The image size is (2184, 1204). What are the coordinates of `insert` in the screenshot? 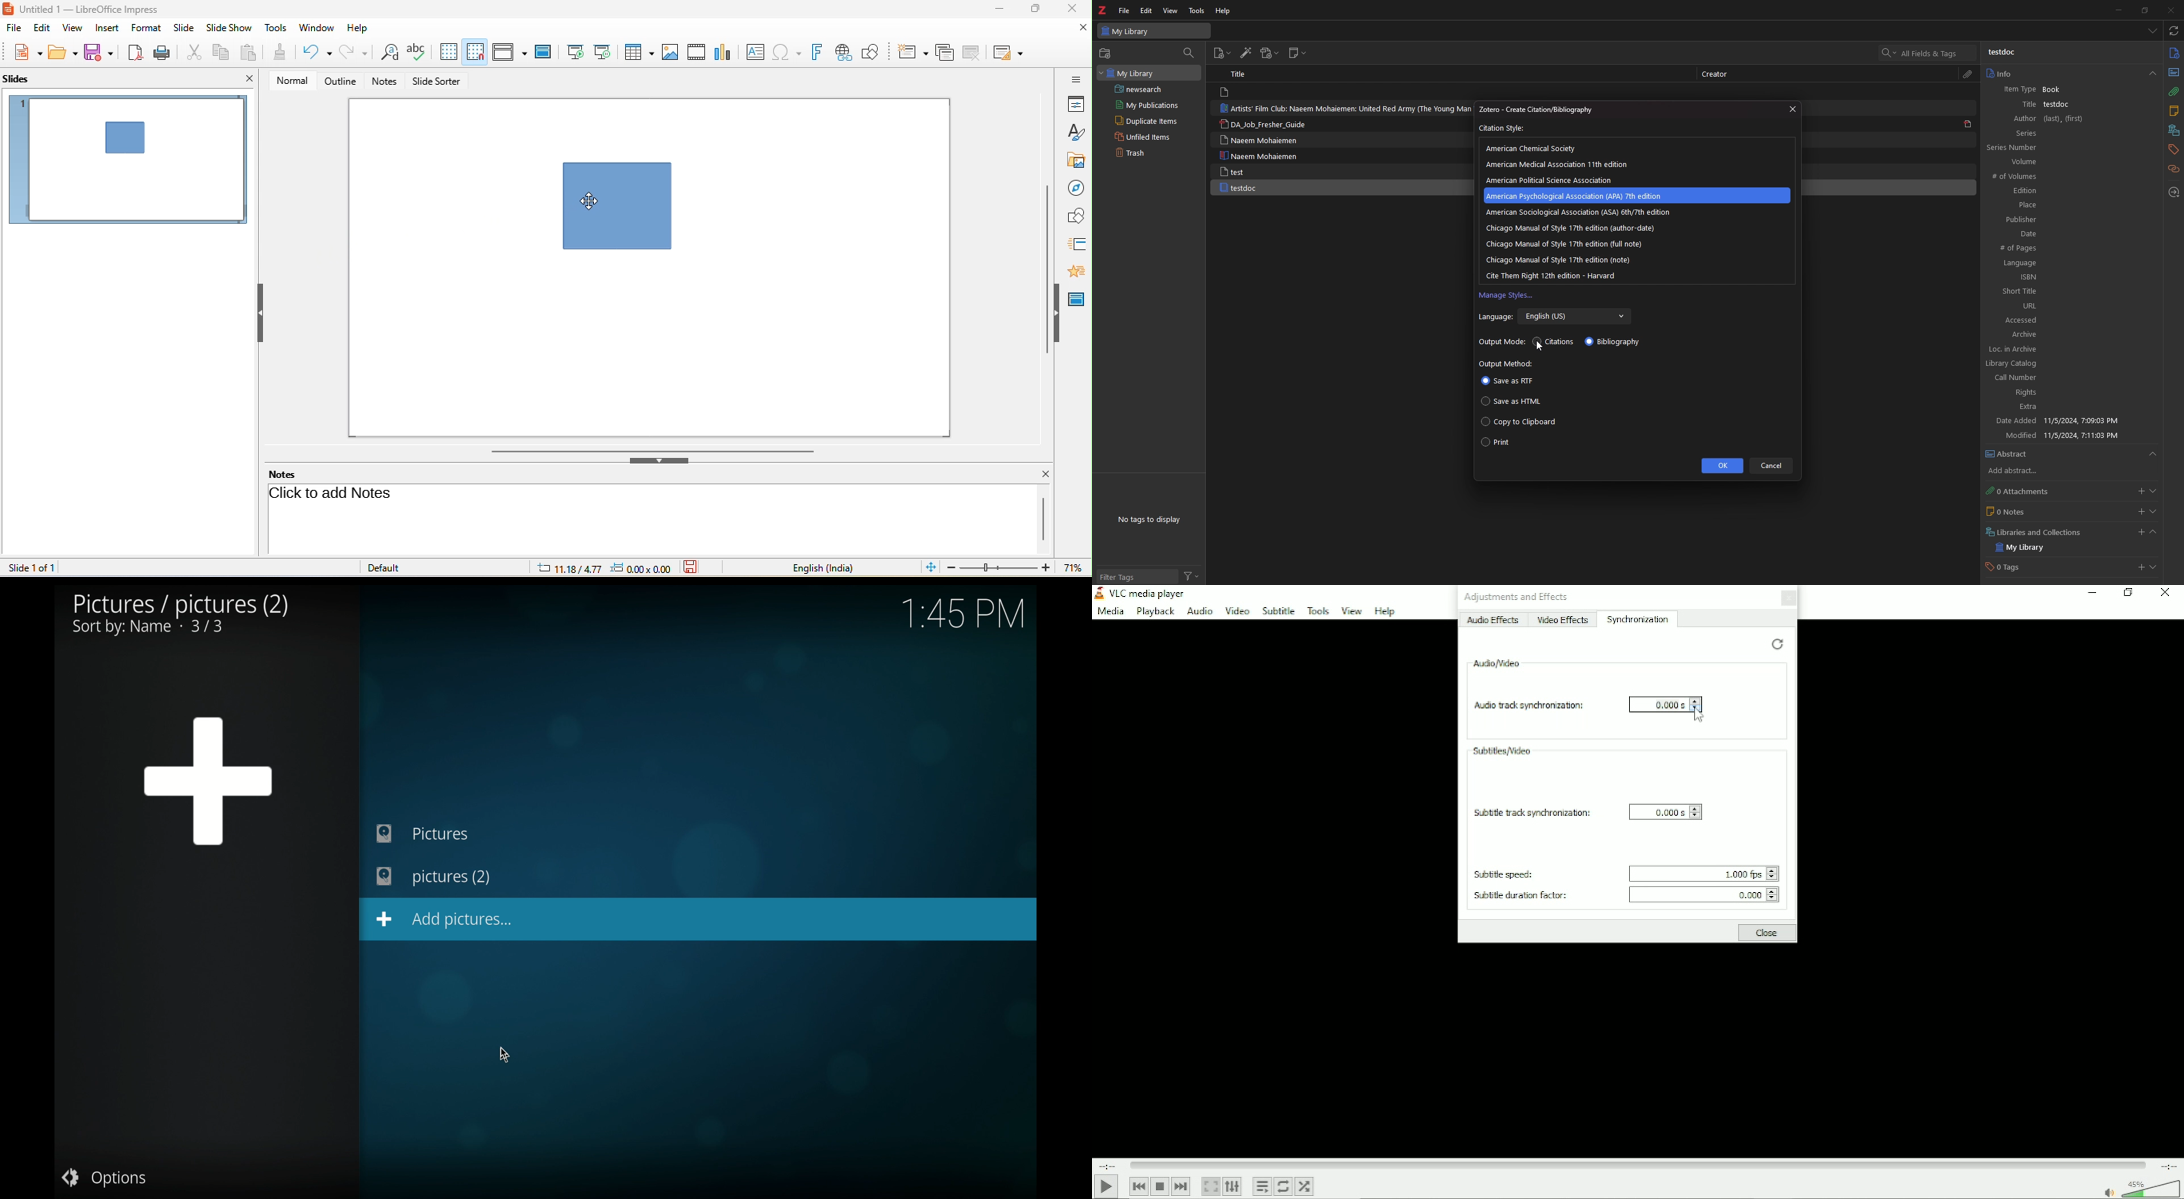 It's located at (111, 29).